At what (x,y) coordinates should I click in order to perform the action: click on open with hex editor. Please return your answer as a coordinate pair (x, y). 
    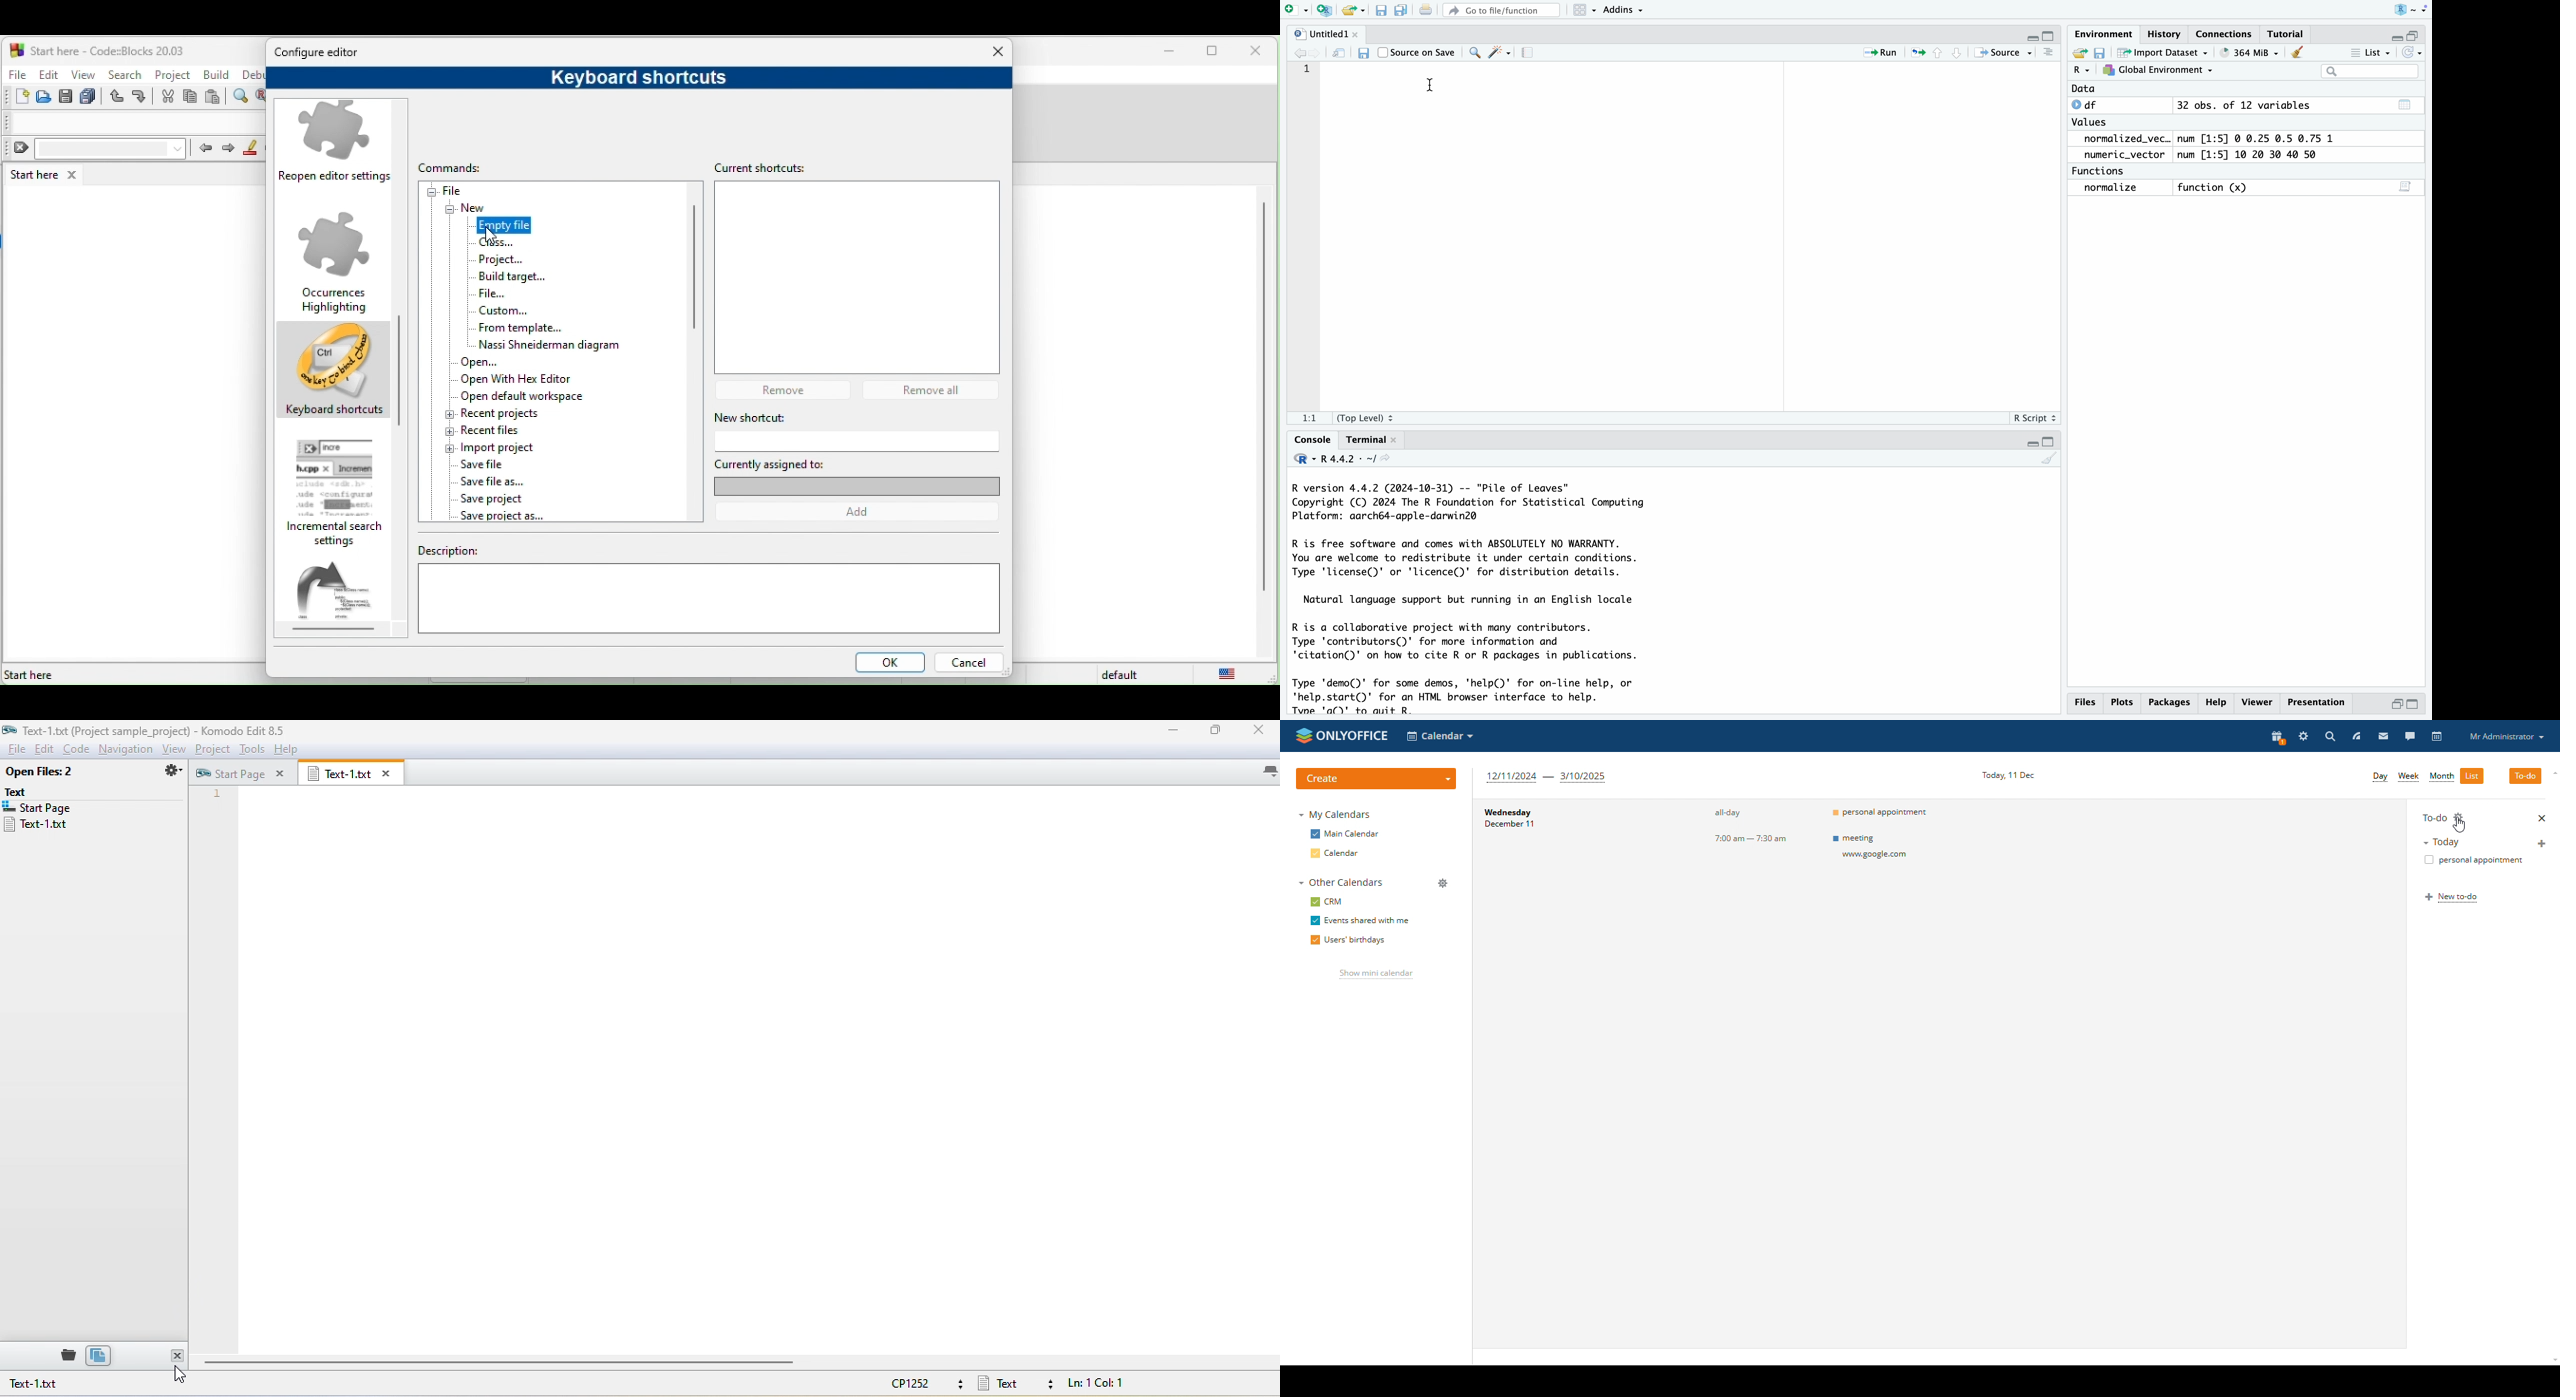
    Looking at the image, I should click on (529, 379).